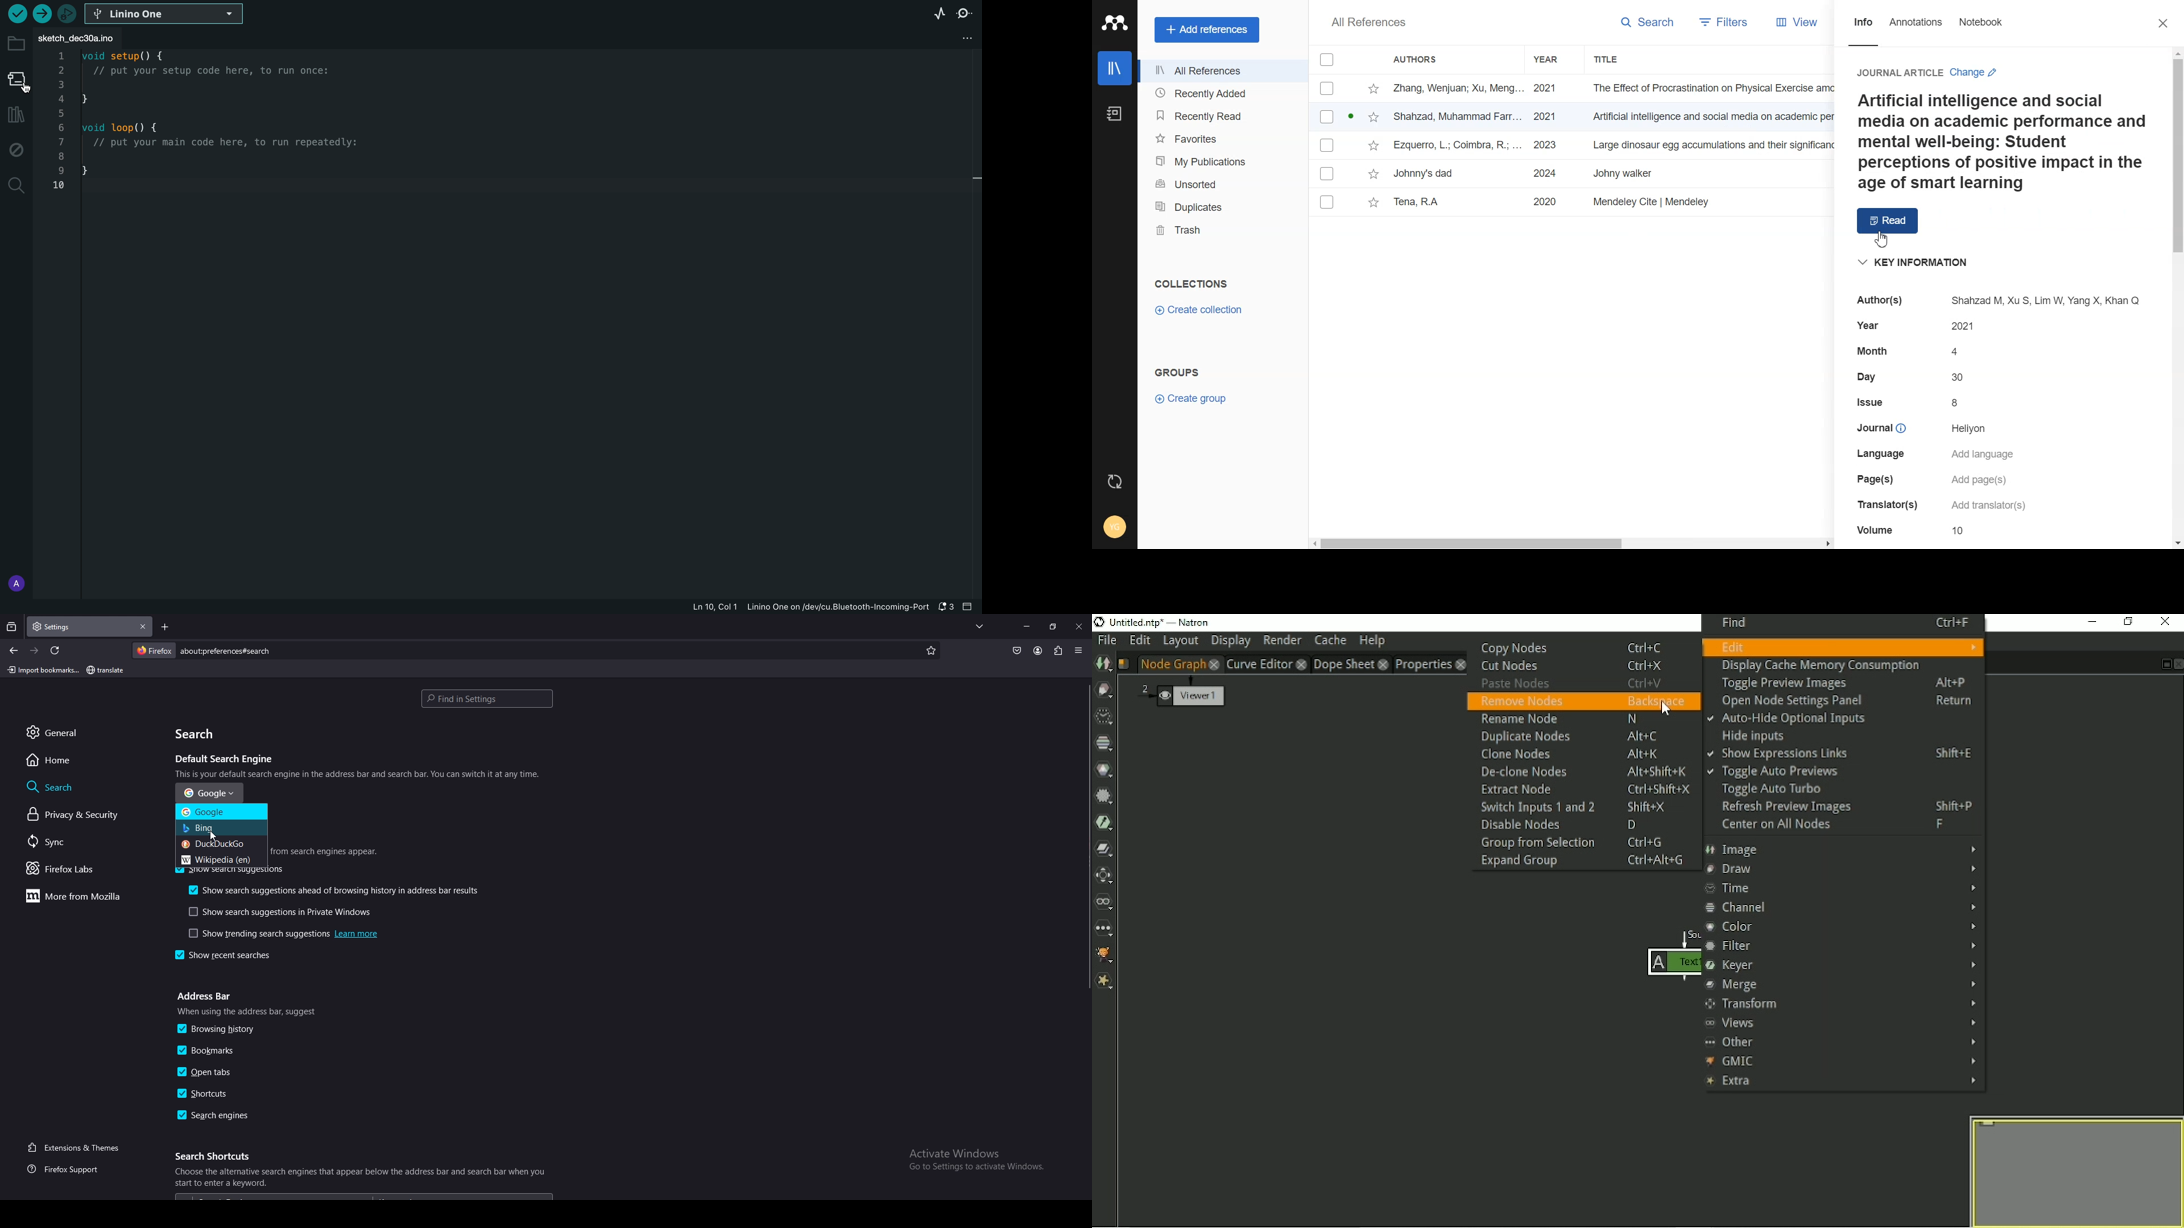 Image resolution: width=2184 pixels, height=1232 pixels. I want to click on Authors, so click(1421, 59).